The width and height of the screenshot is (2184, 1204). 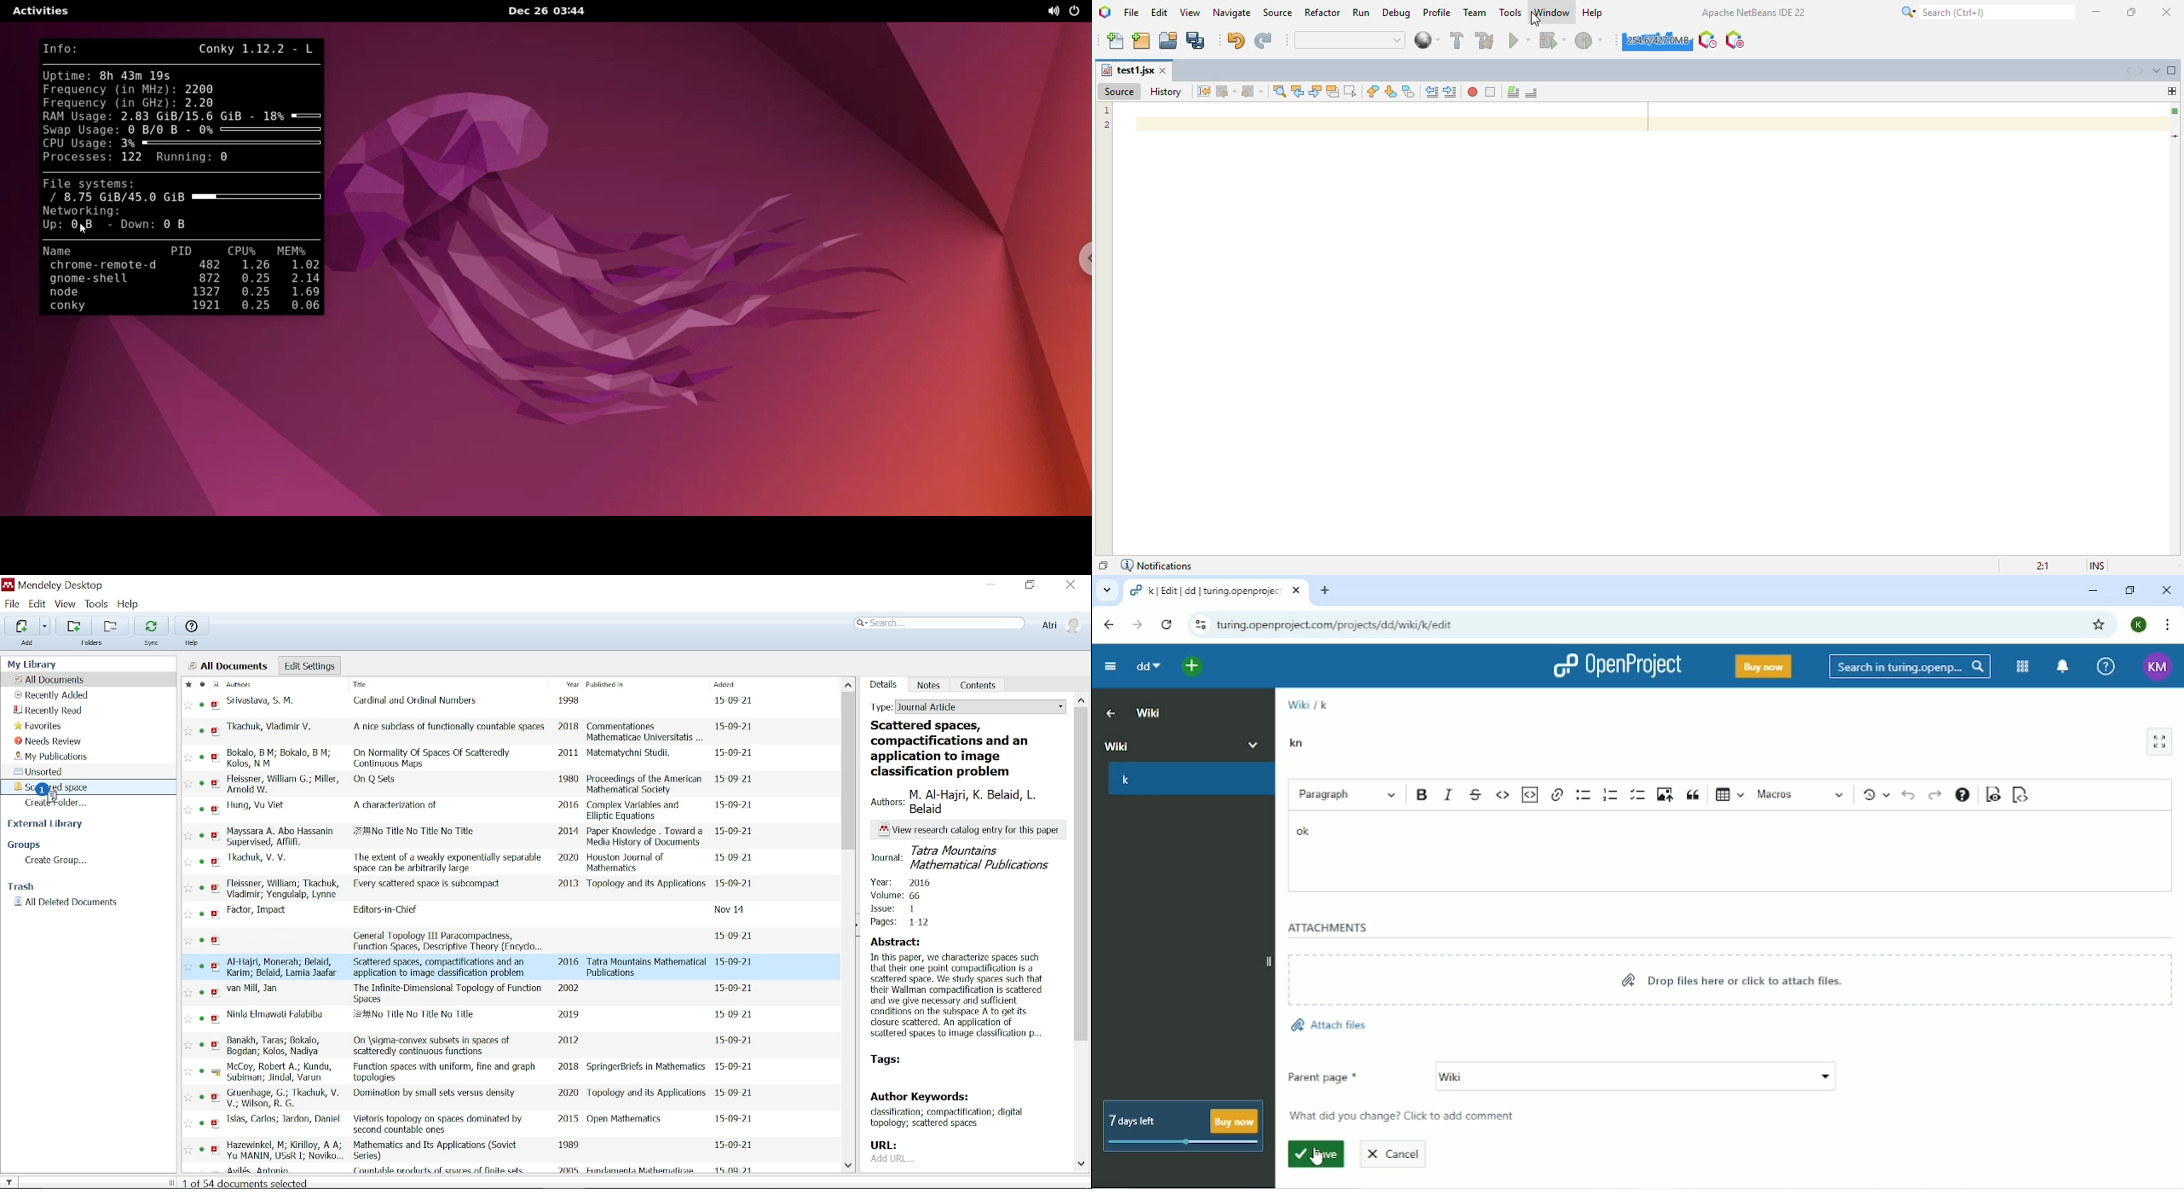 What do you see at coordinates (34, 664) in the screenshot?
I see `my library` at bounding box center [34, 664].